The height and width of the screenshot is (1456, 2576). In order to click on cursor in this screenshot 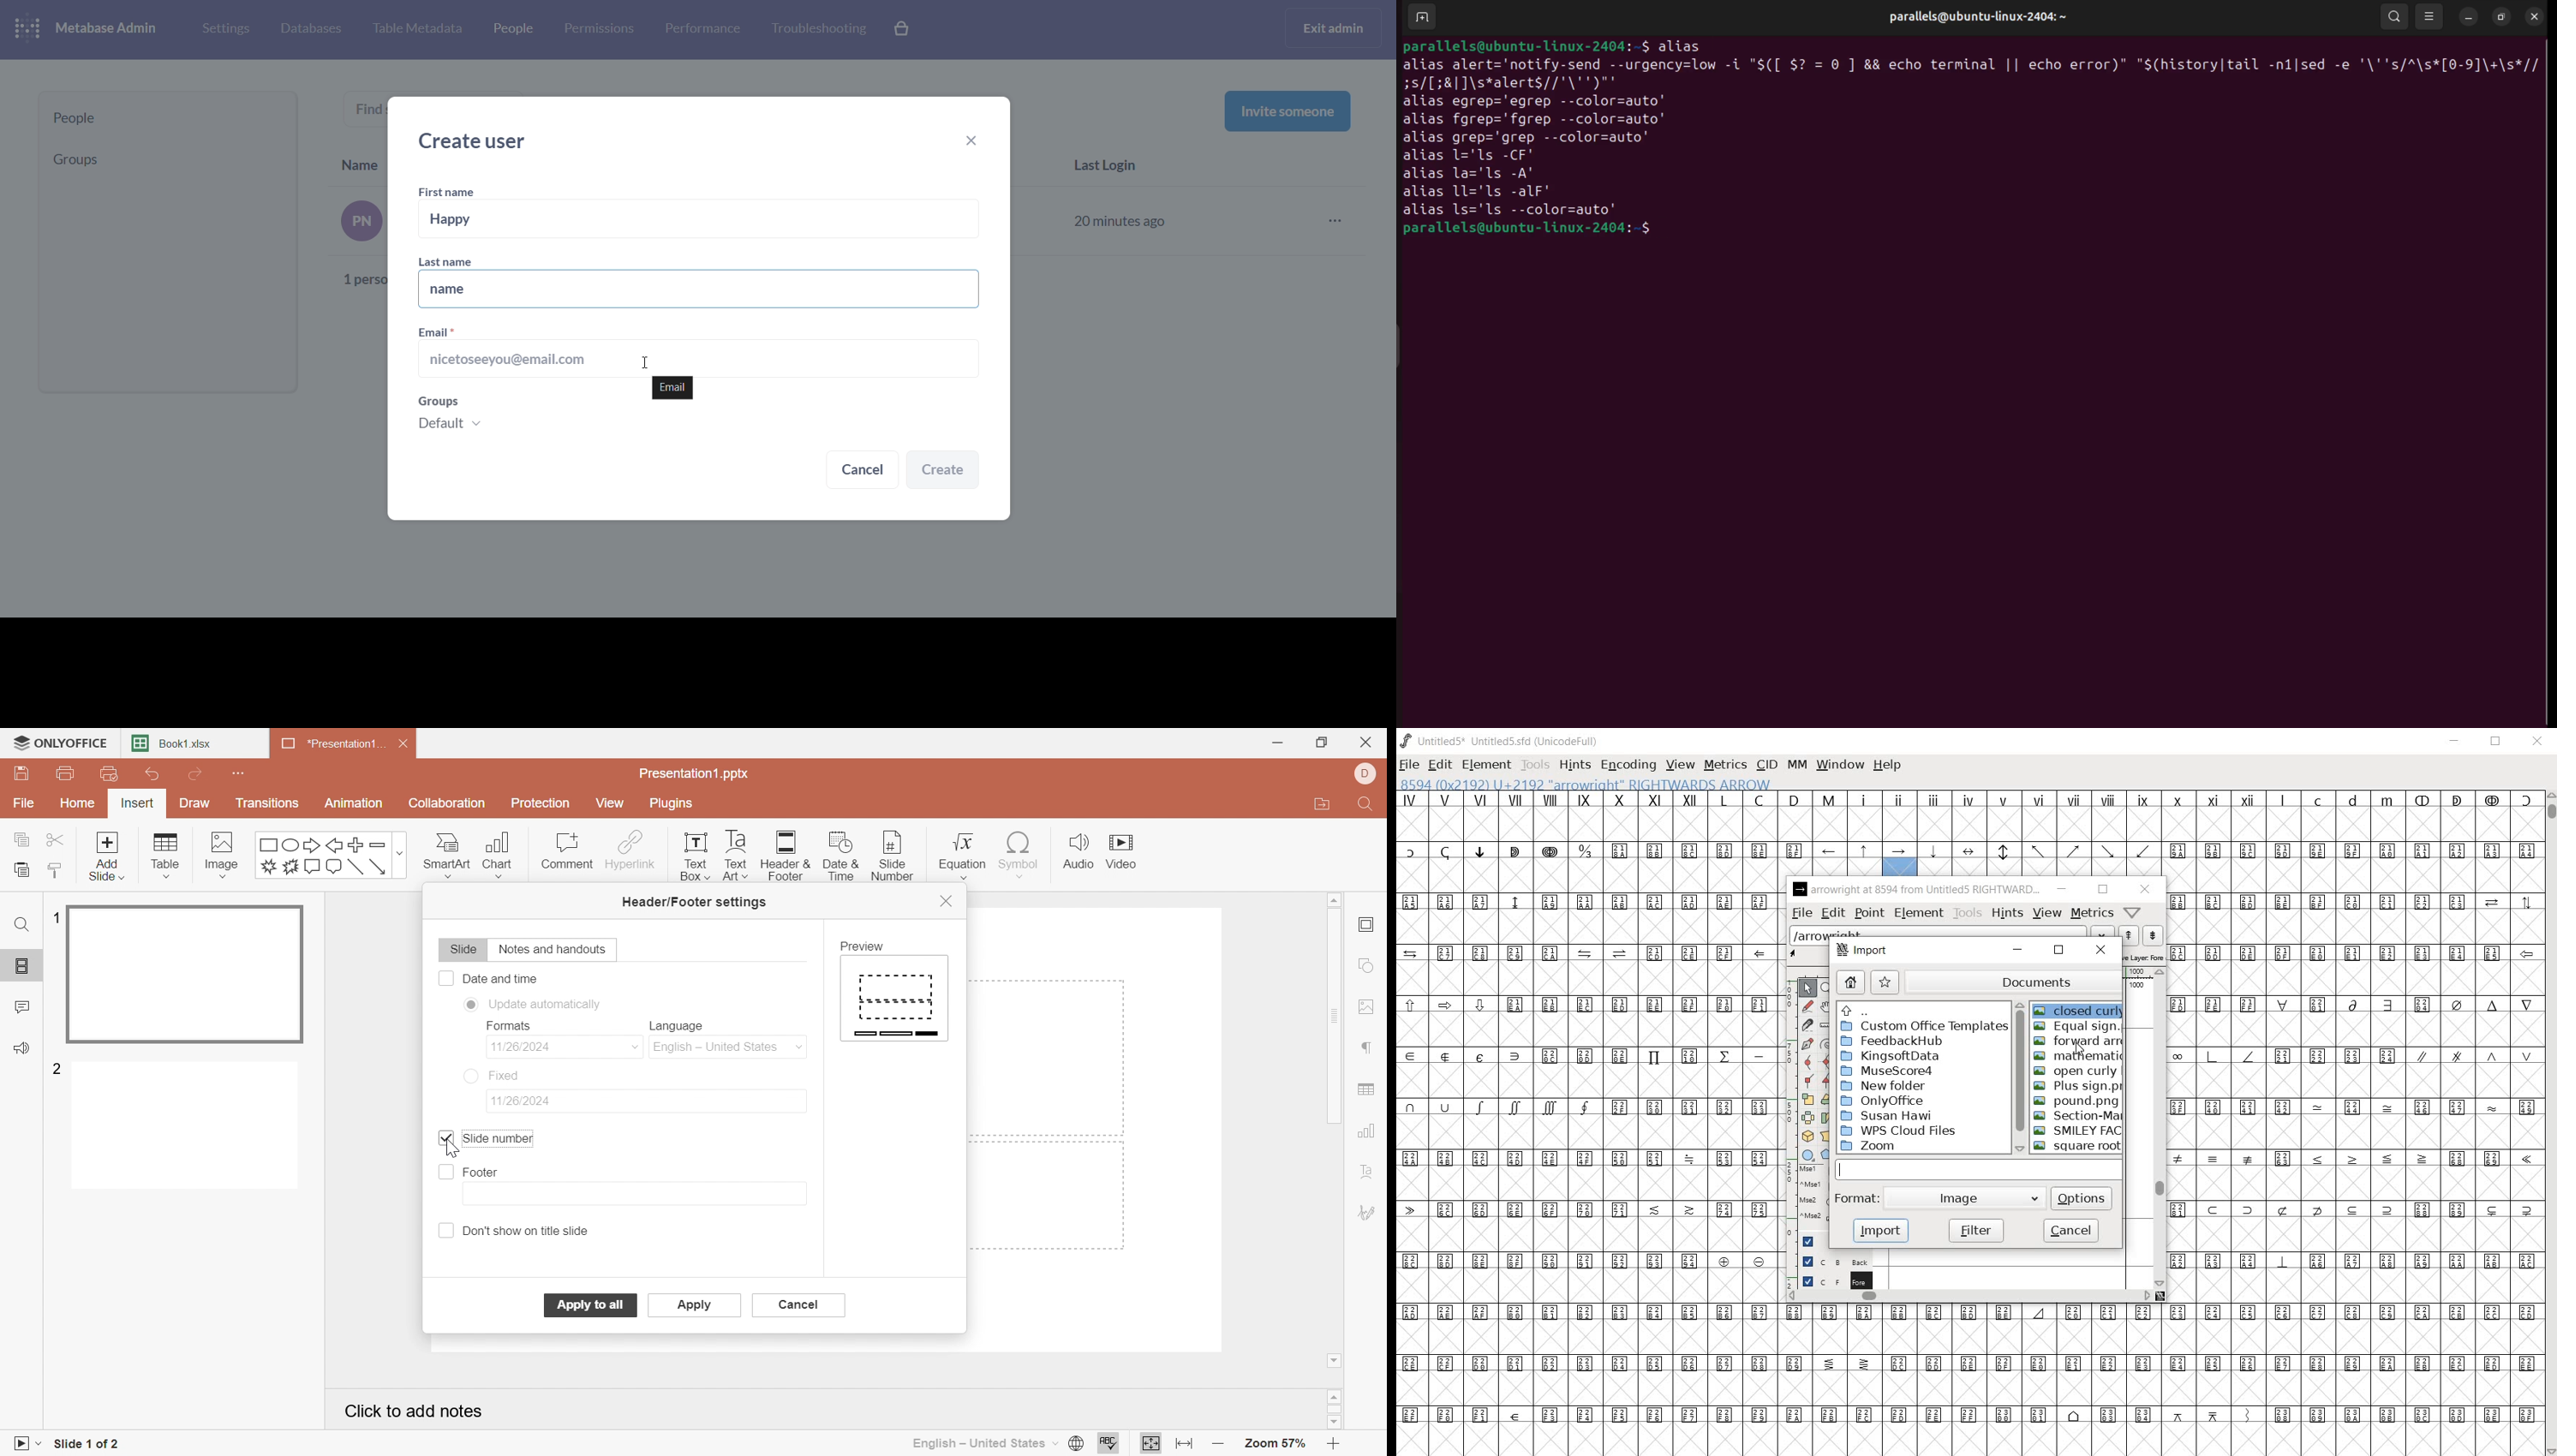, I will do `click(644, 363)`.